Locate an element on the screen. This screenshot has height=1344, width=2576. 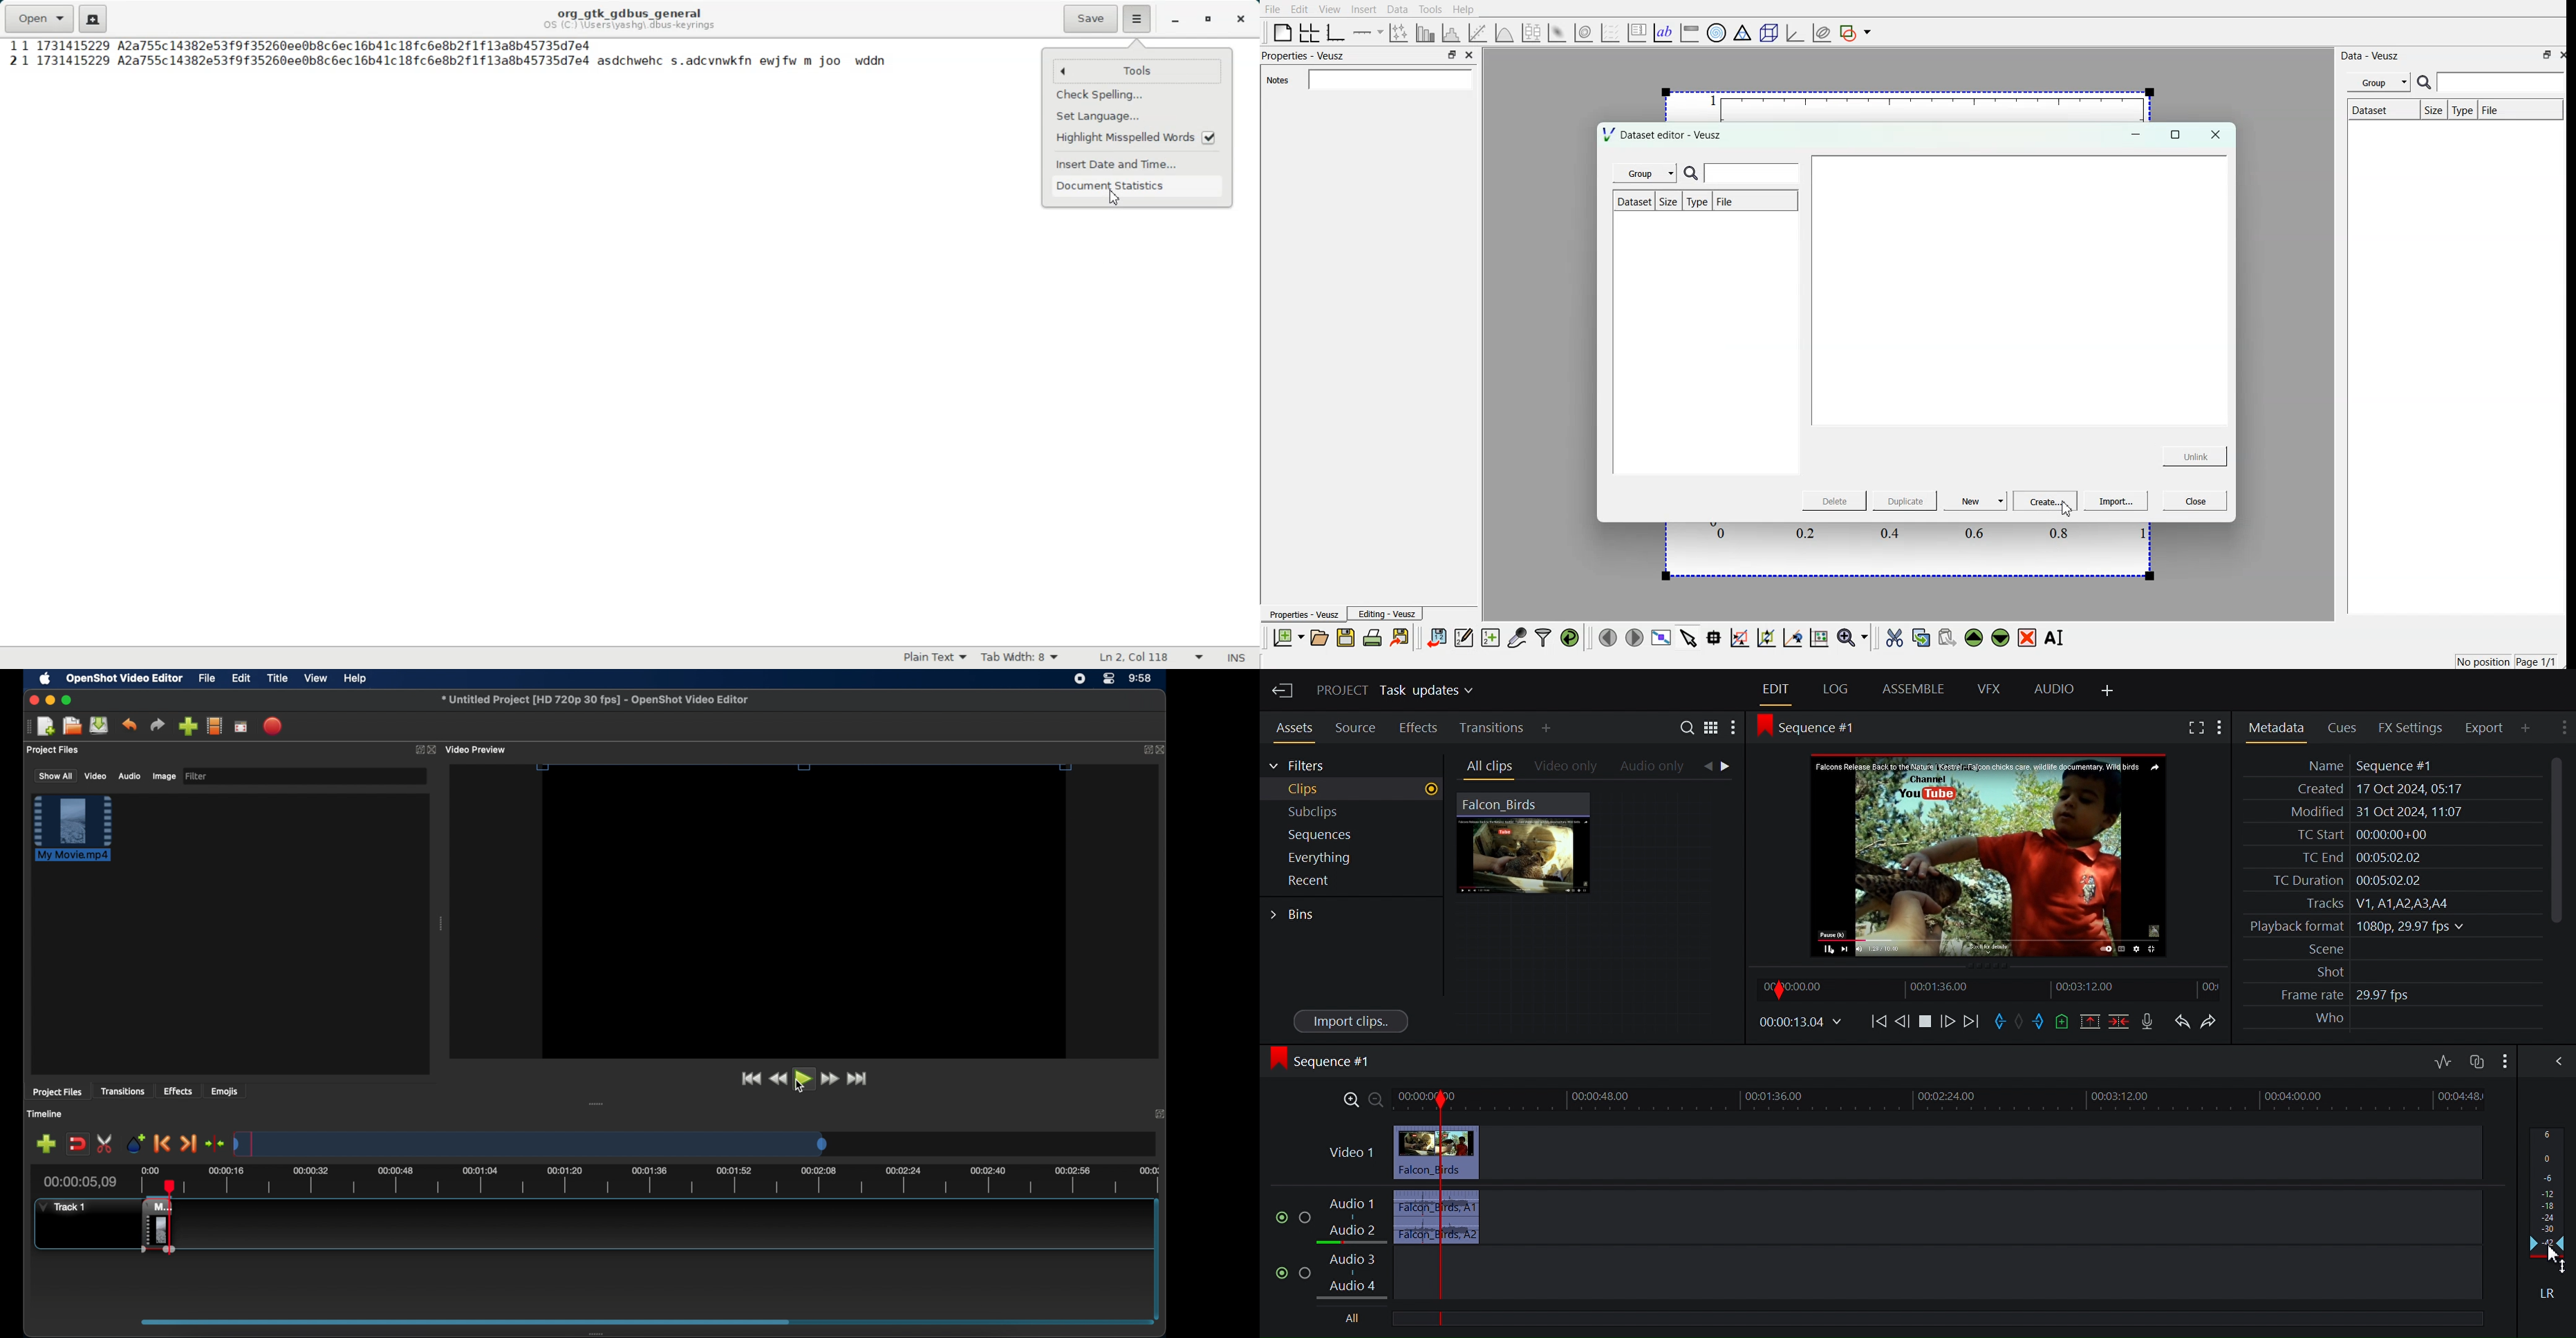
Clip Thumbnail is located at coordinates (1596, 910).